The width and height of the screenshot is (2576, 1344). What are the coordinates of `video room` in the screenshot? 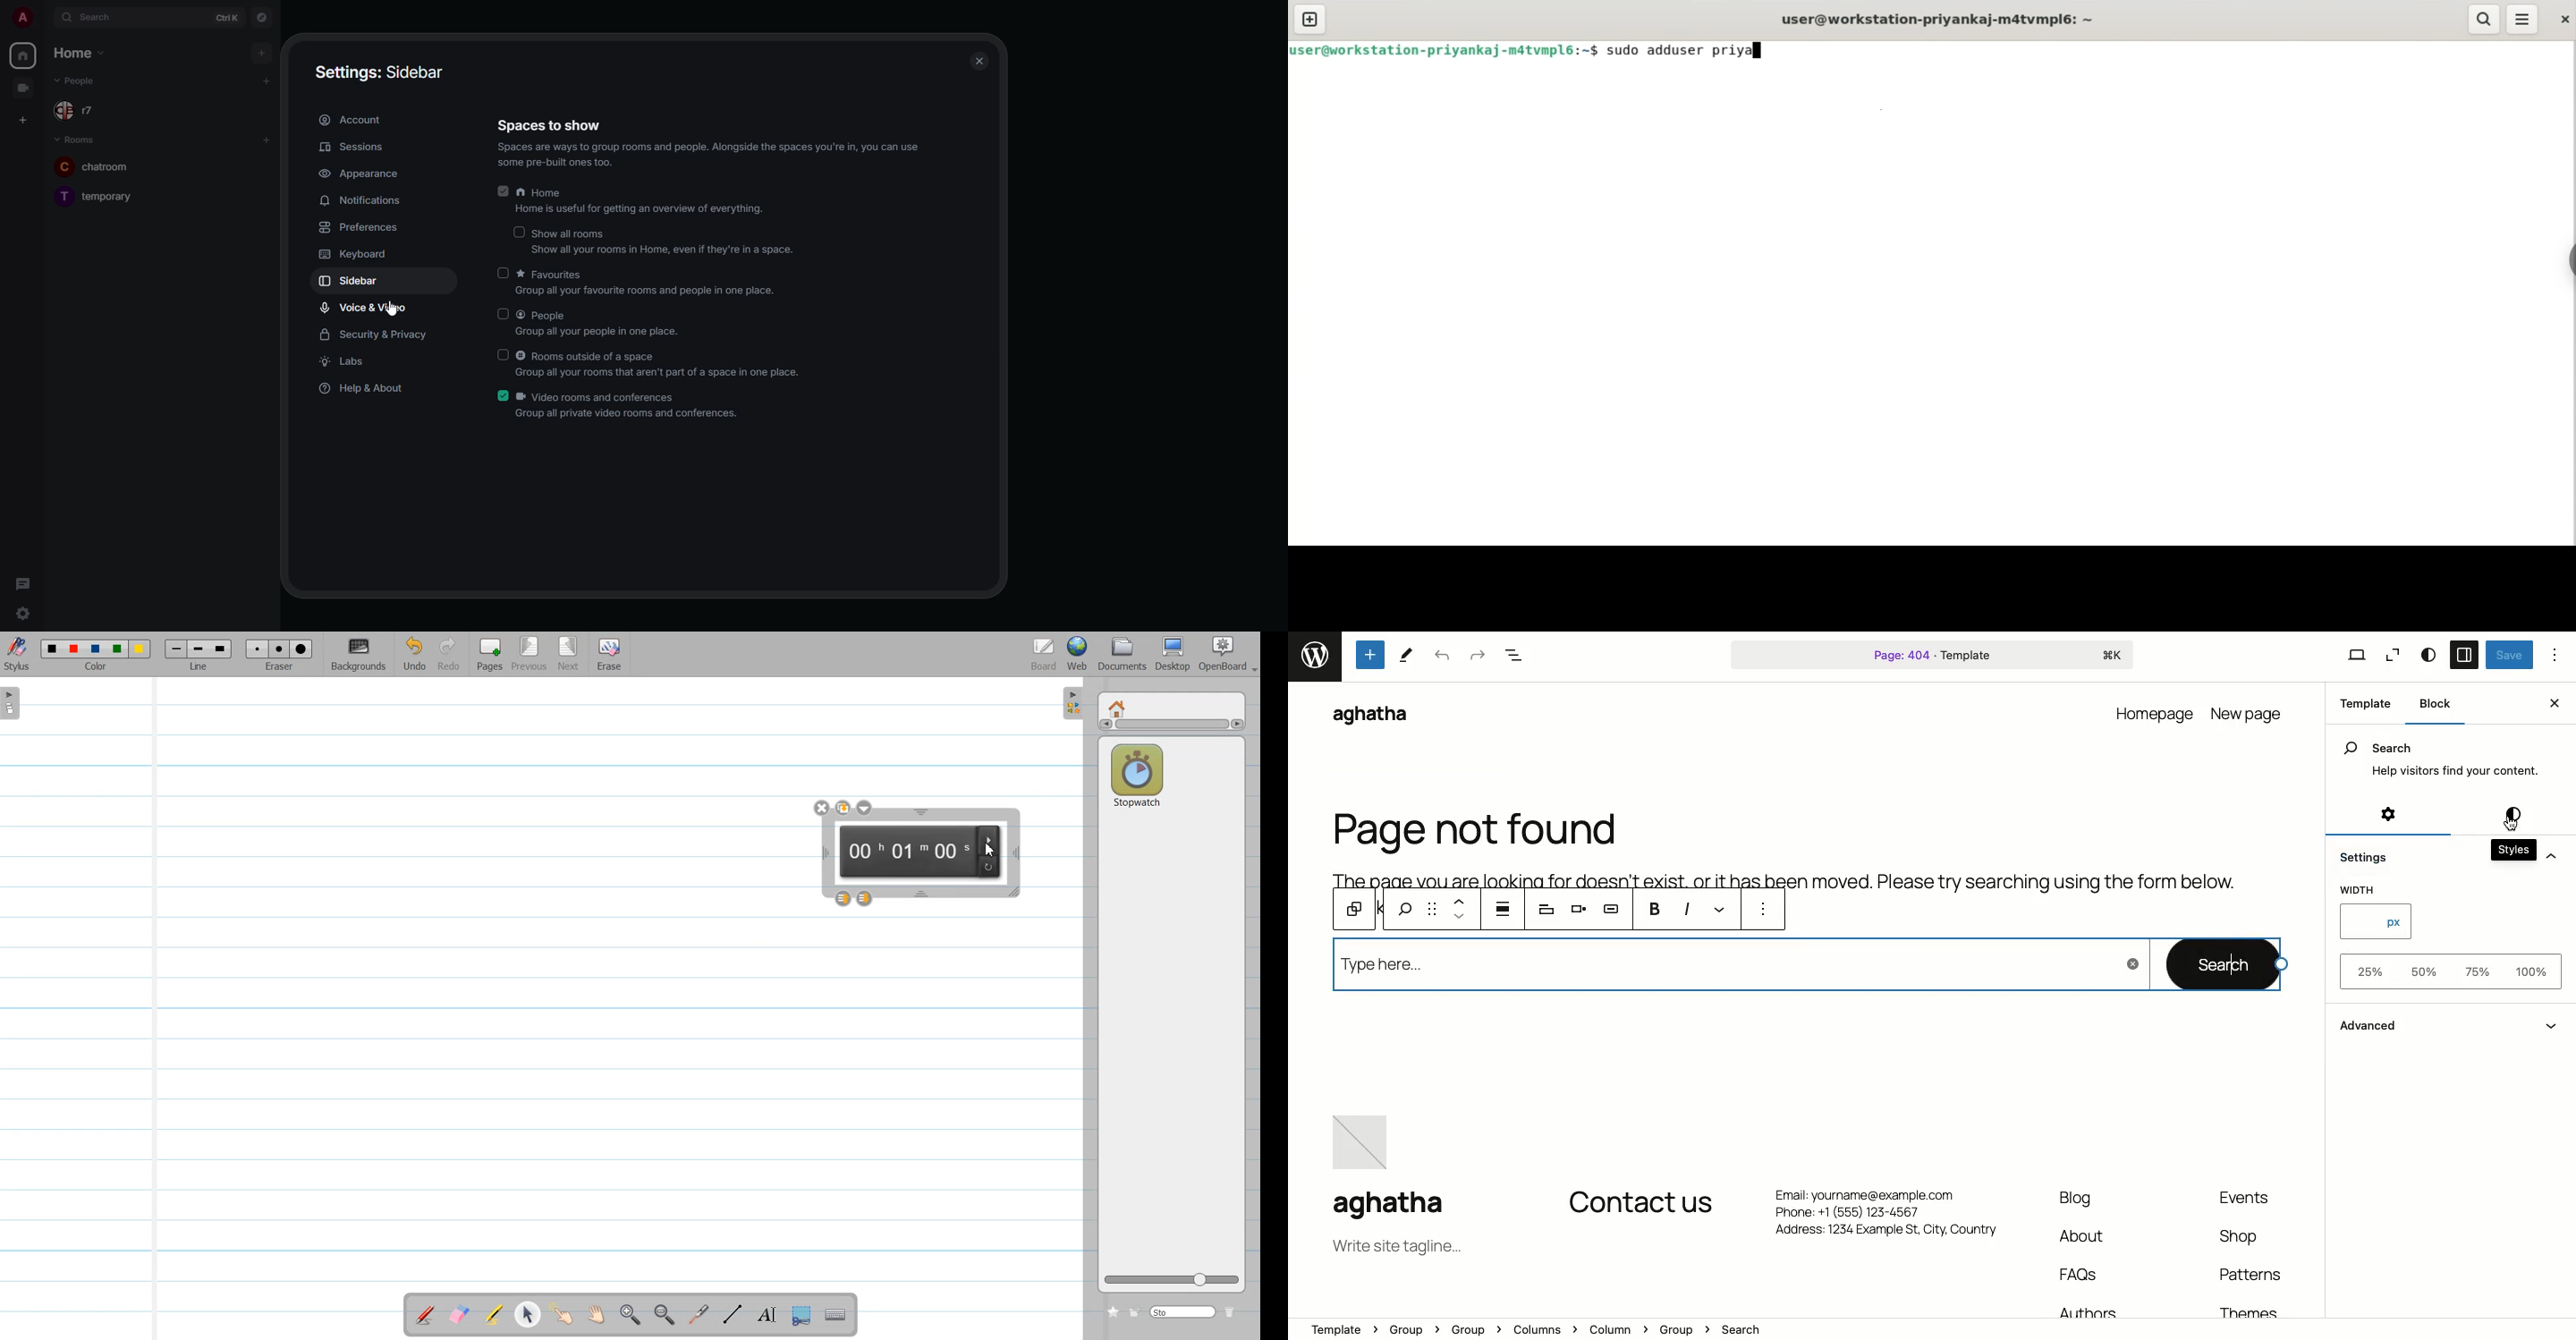 It's located at (24, 87).